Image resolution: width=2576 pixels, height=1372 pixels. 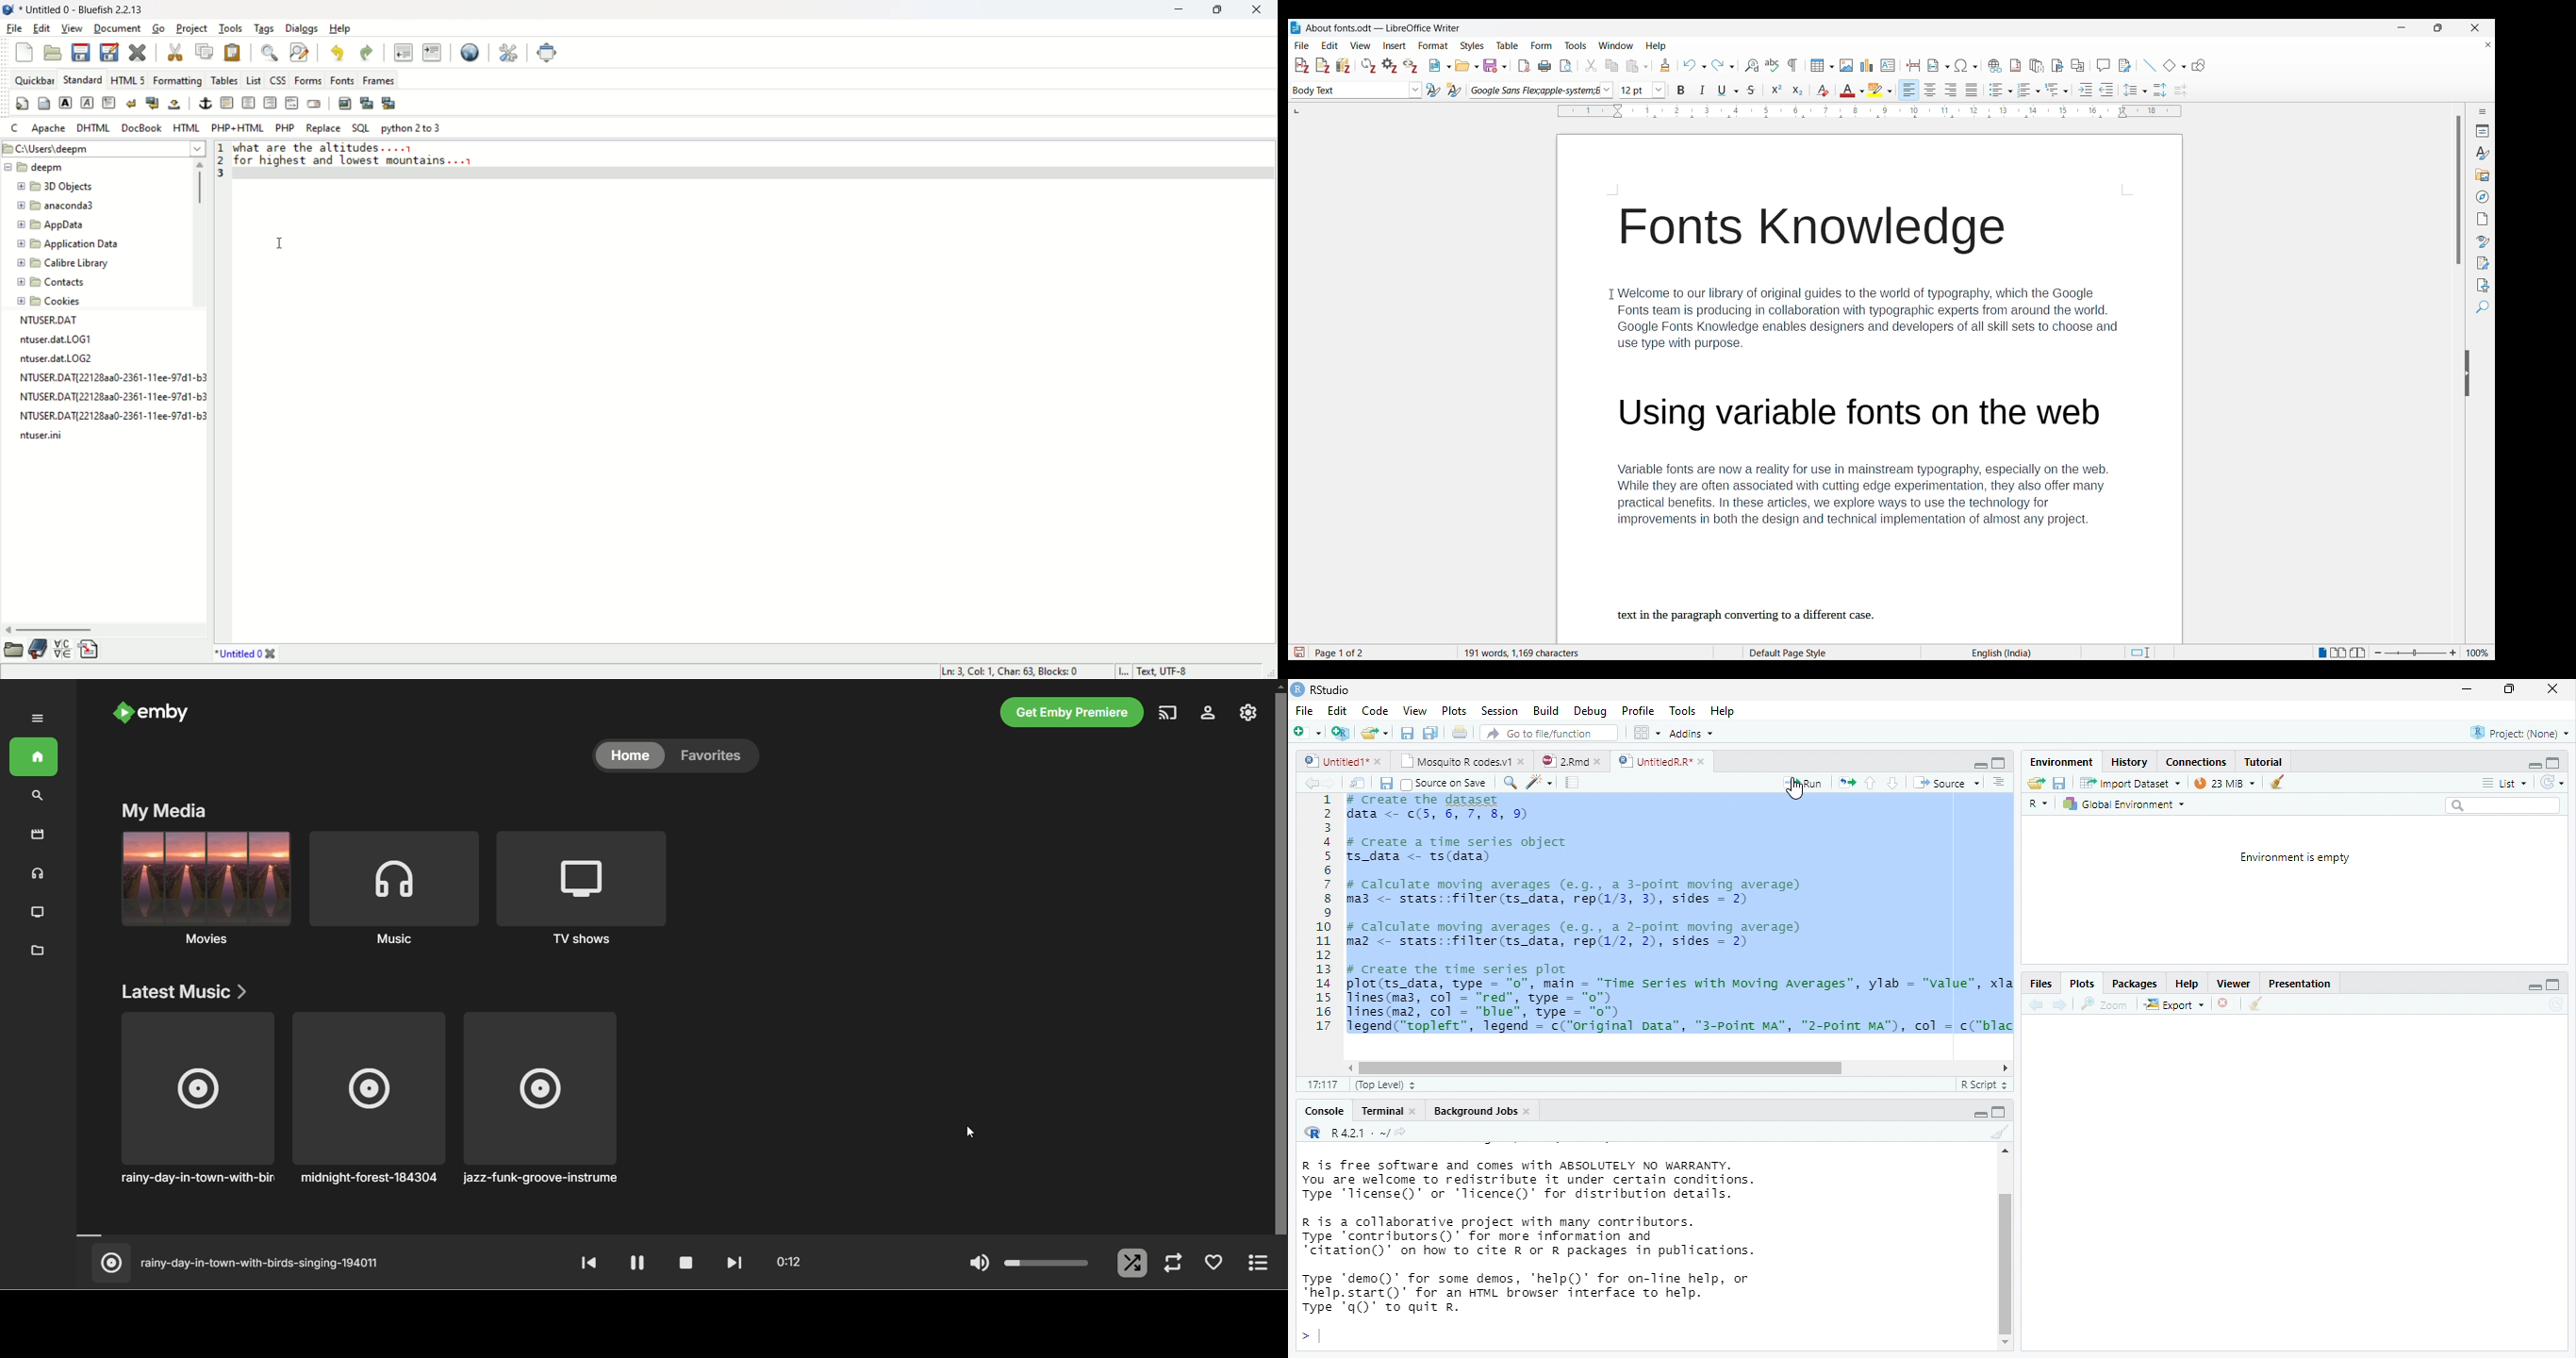 What do you see at coordinates (2402, 28) in the screenshot?
I see `Minimize` at bounding box center [2402, 28].